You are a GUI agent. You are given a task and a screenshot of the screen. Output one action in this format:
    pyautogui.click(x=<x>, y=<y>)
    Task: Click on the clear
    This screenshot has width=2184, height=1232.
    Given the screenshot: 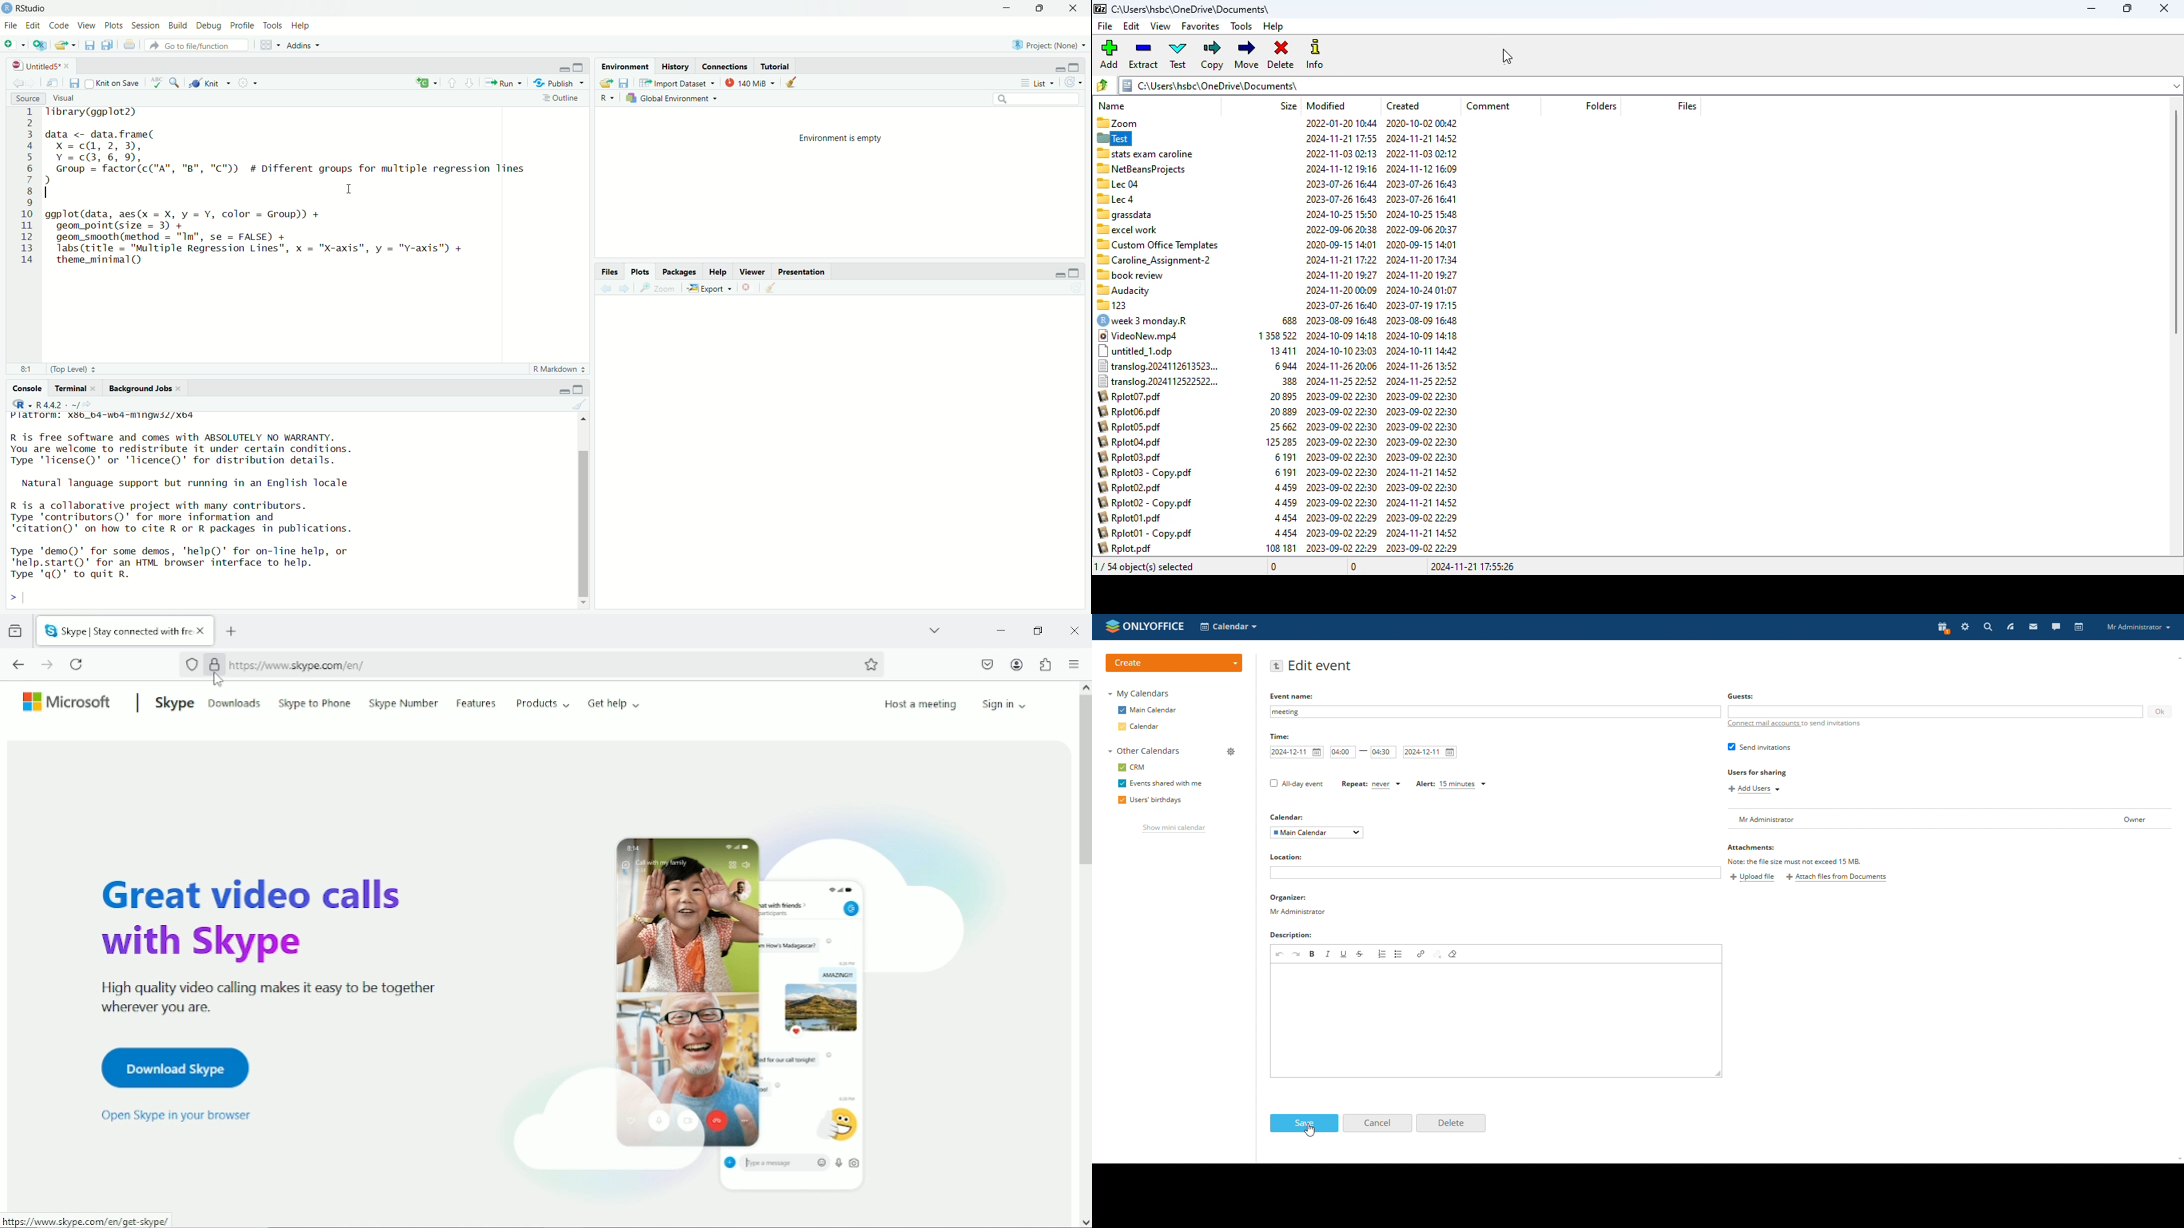 What is the action you would take?
    pyautogui.click(x=779, y=288)
    